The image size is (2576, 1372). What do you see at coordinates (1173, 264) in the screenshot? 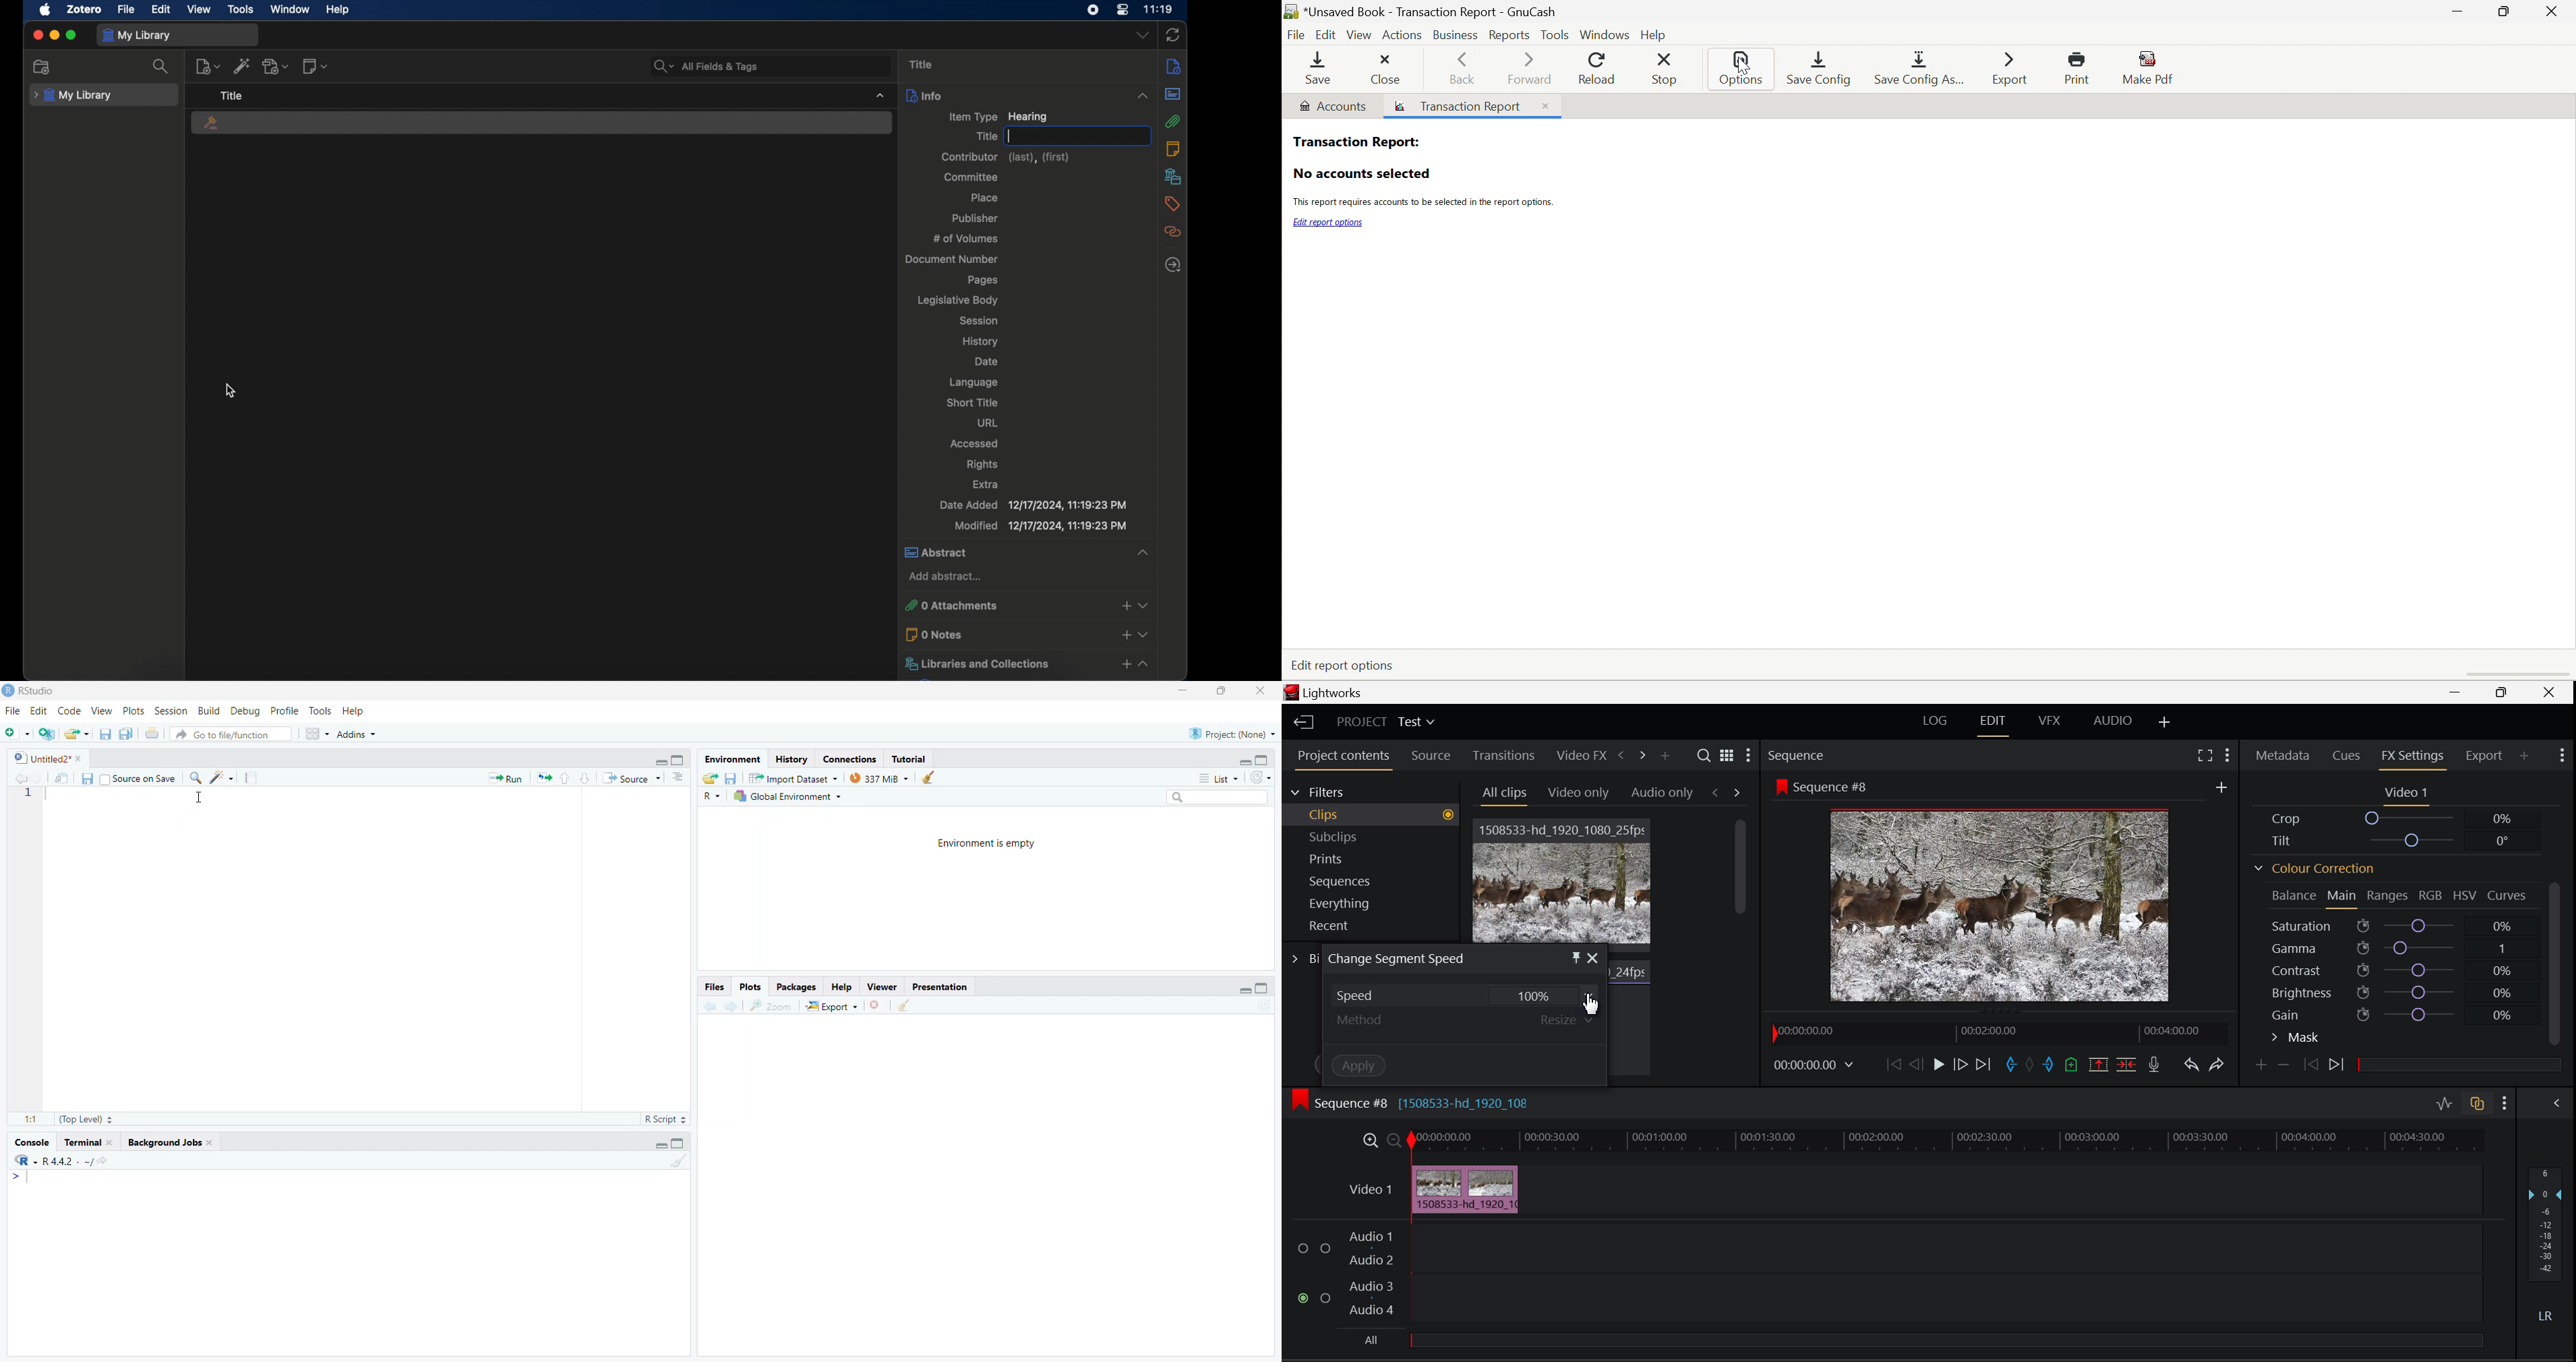
I see `locate` at bounding box center [1173, 264].